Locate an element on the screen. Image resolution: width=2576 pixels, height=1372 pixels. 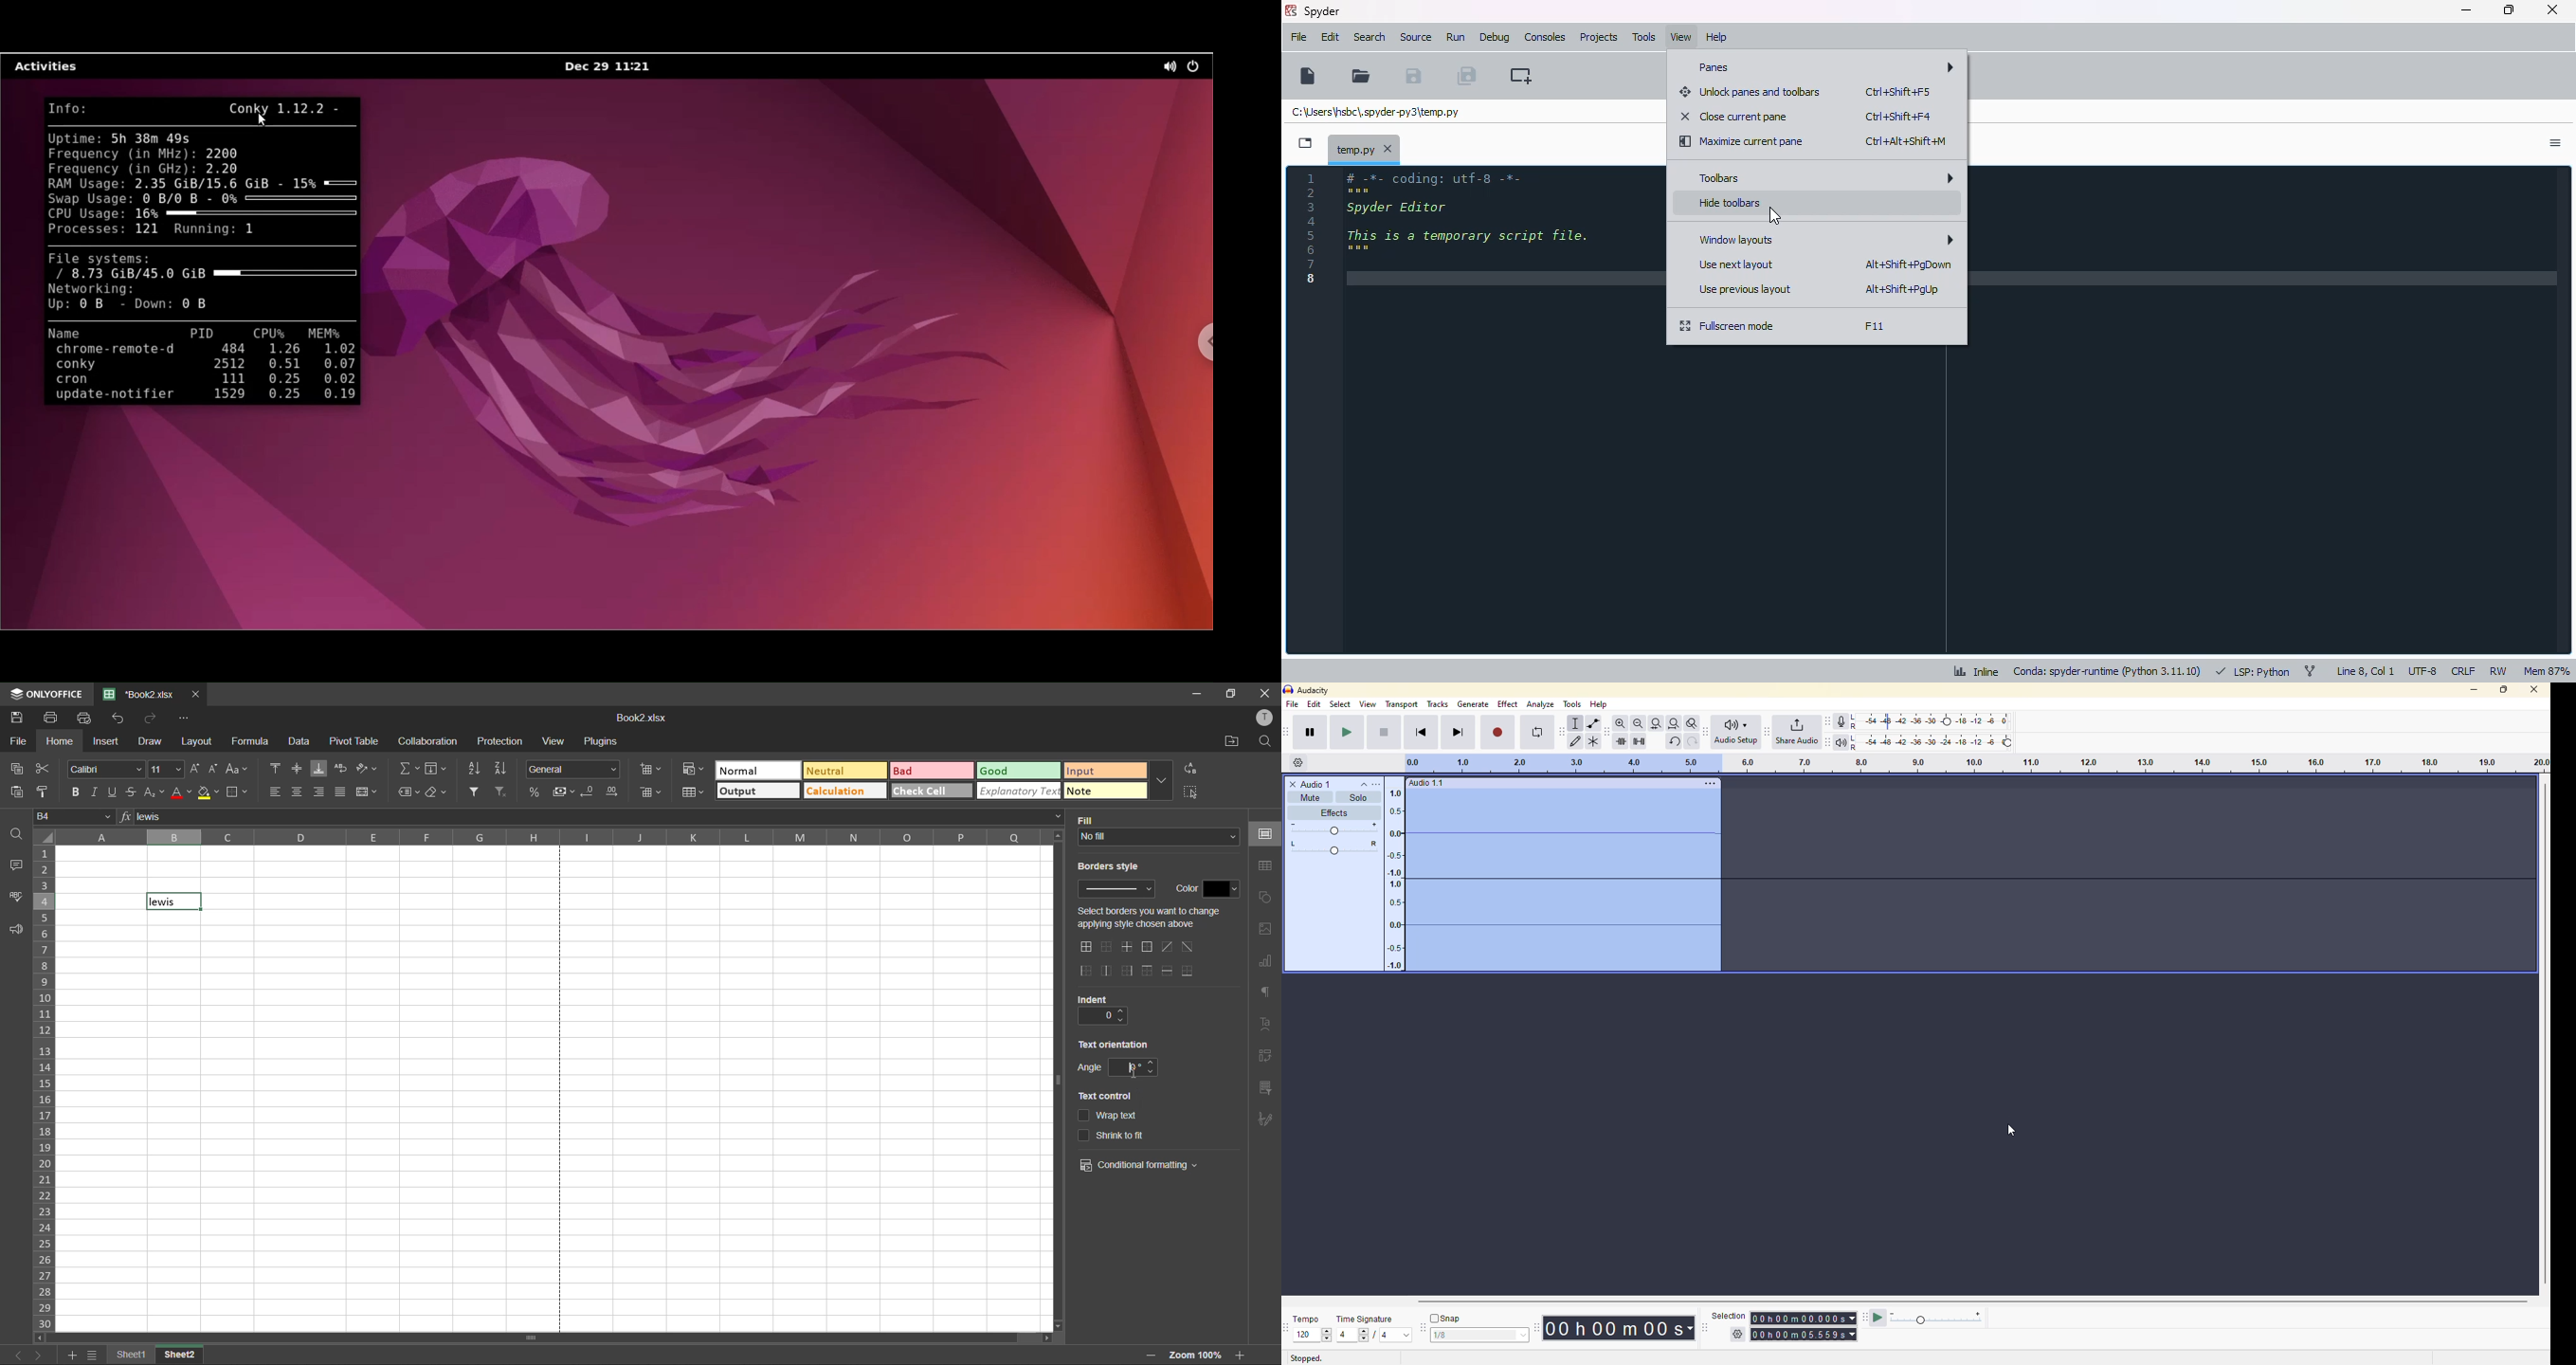
charts is located at coordinates (1265, 964).